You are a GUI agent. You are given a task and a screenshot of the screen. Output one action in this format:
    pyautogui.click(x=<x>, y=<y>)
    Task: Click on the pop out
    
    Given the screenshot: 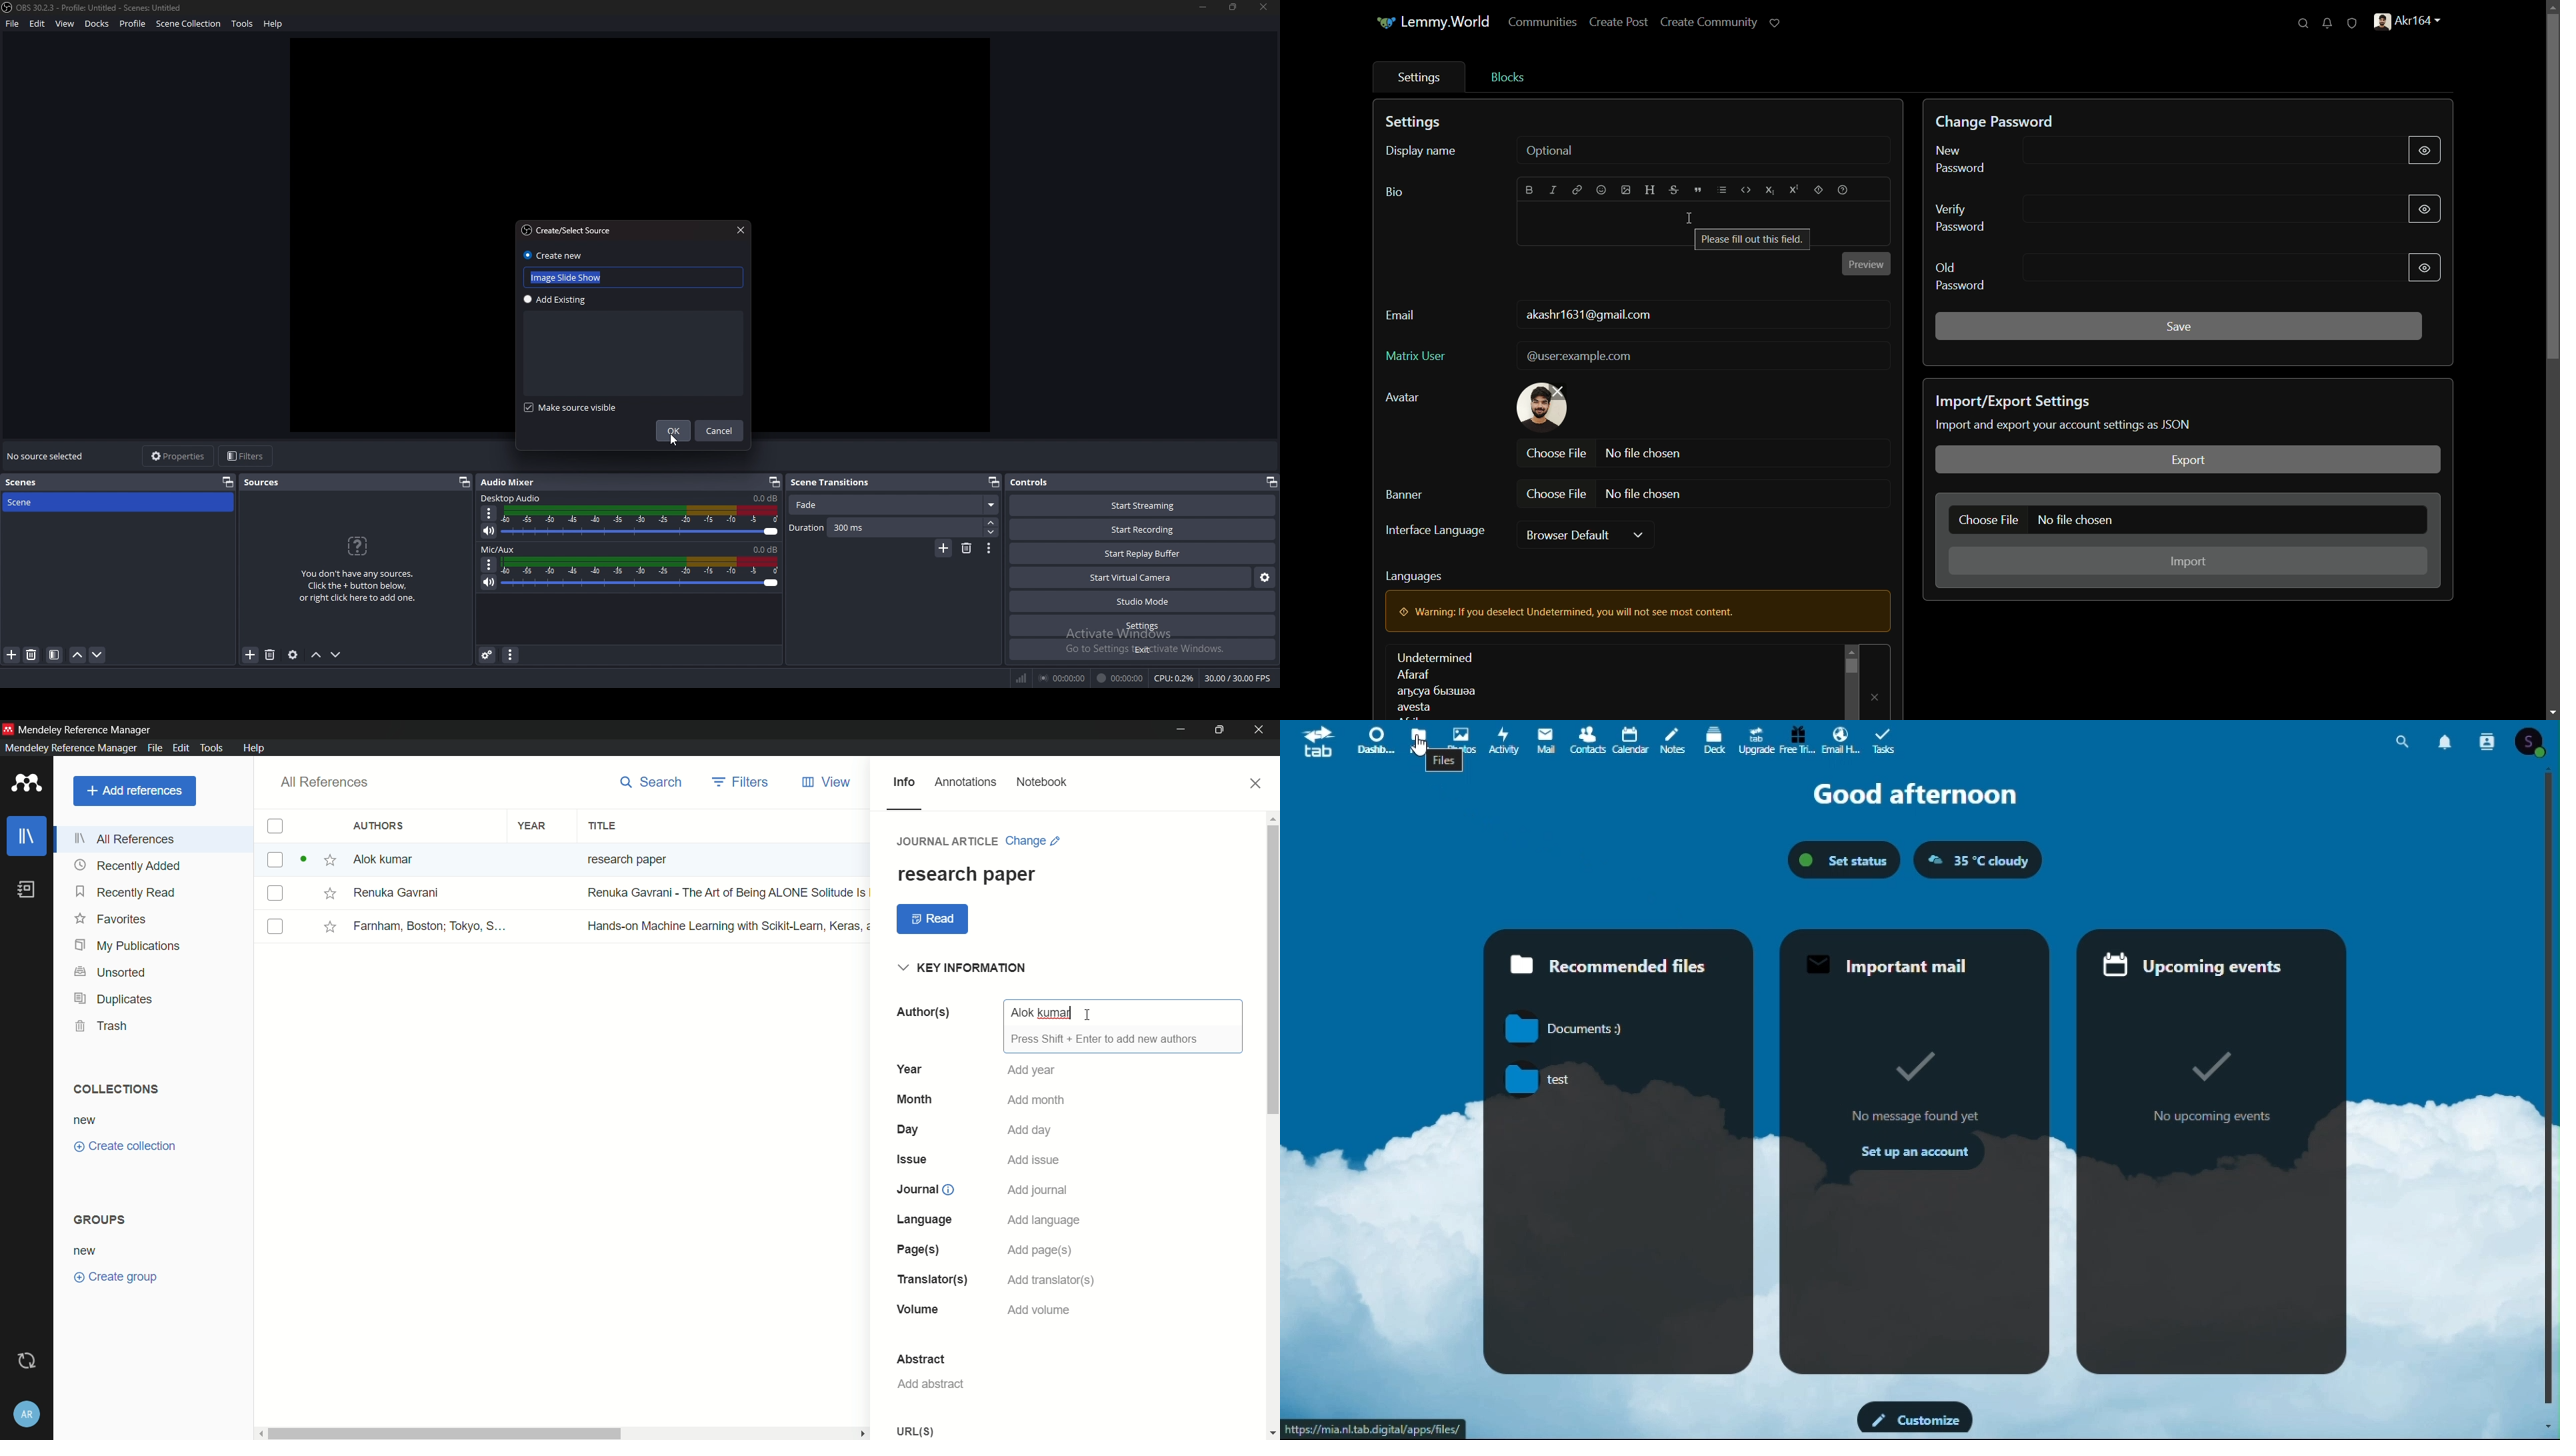 What is the action you would take?
    pyautogui.click(x=1271, y=482)
    